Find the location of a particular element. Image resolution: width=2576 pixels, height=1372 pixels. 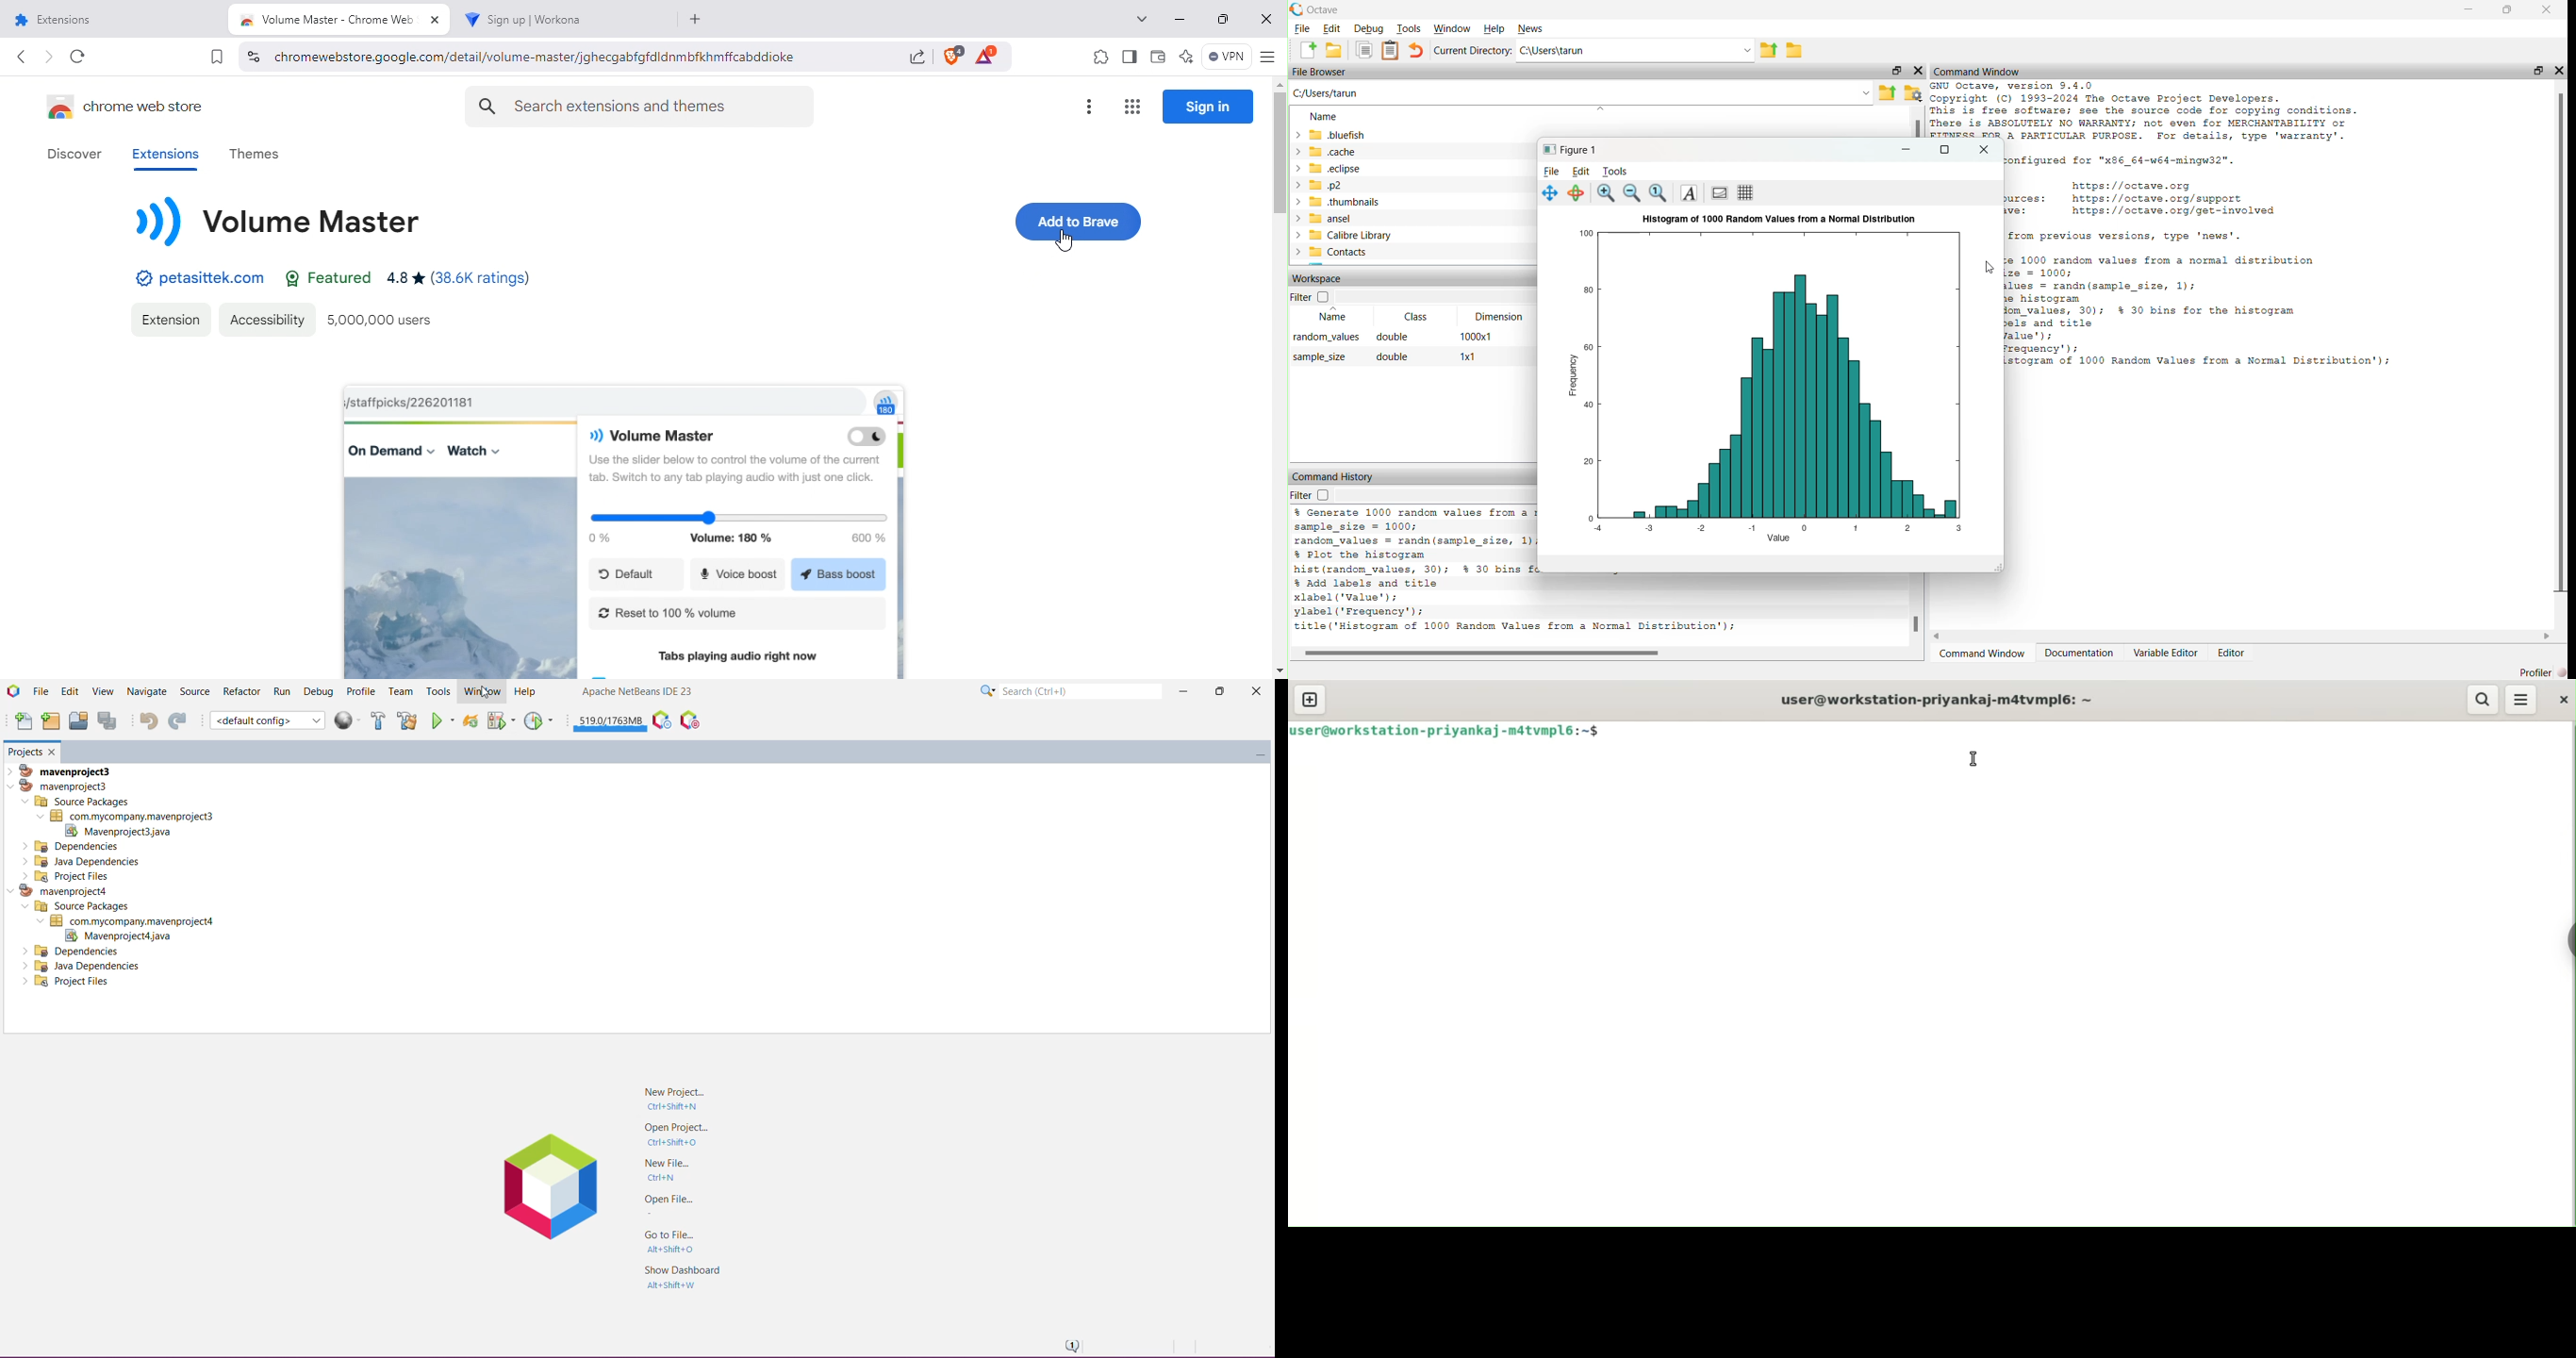

Discover is located at coordinates (72, 153).